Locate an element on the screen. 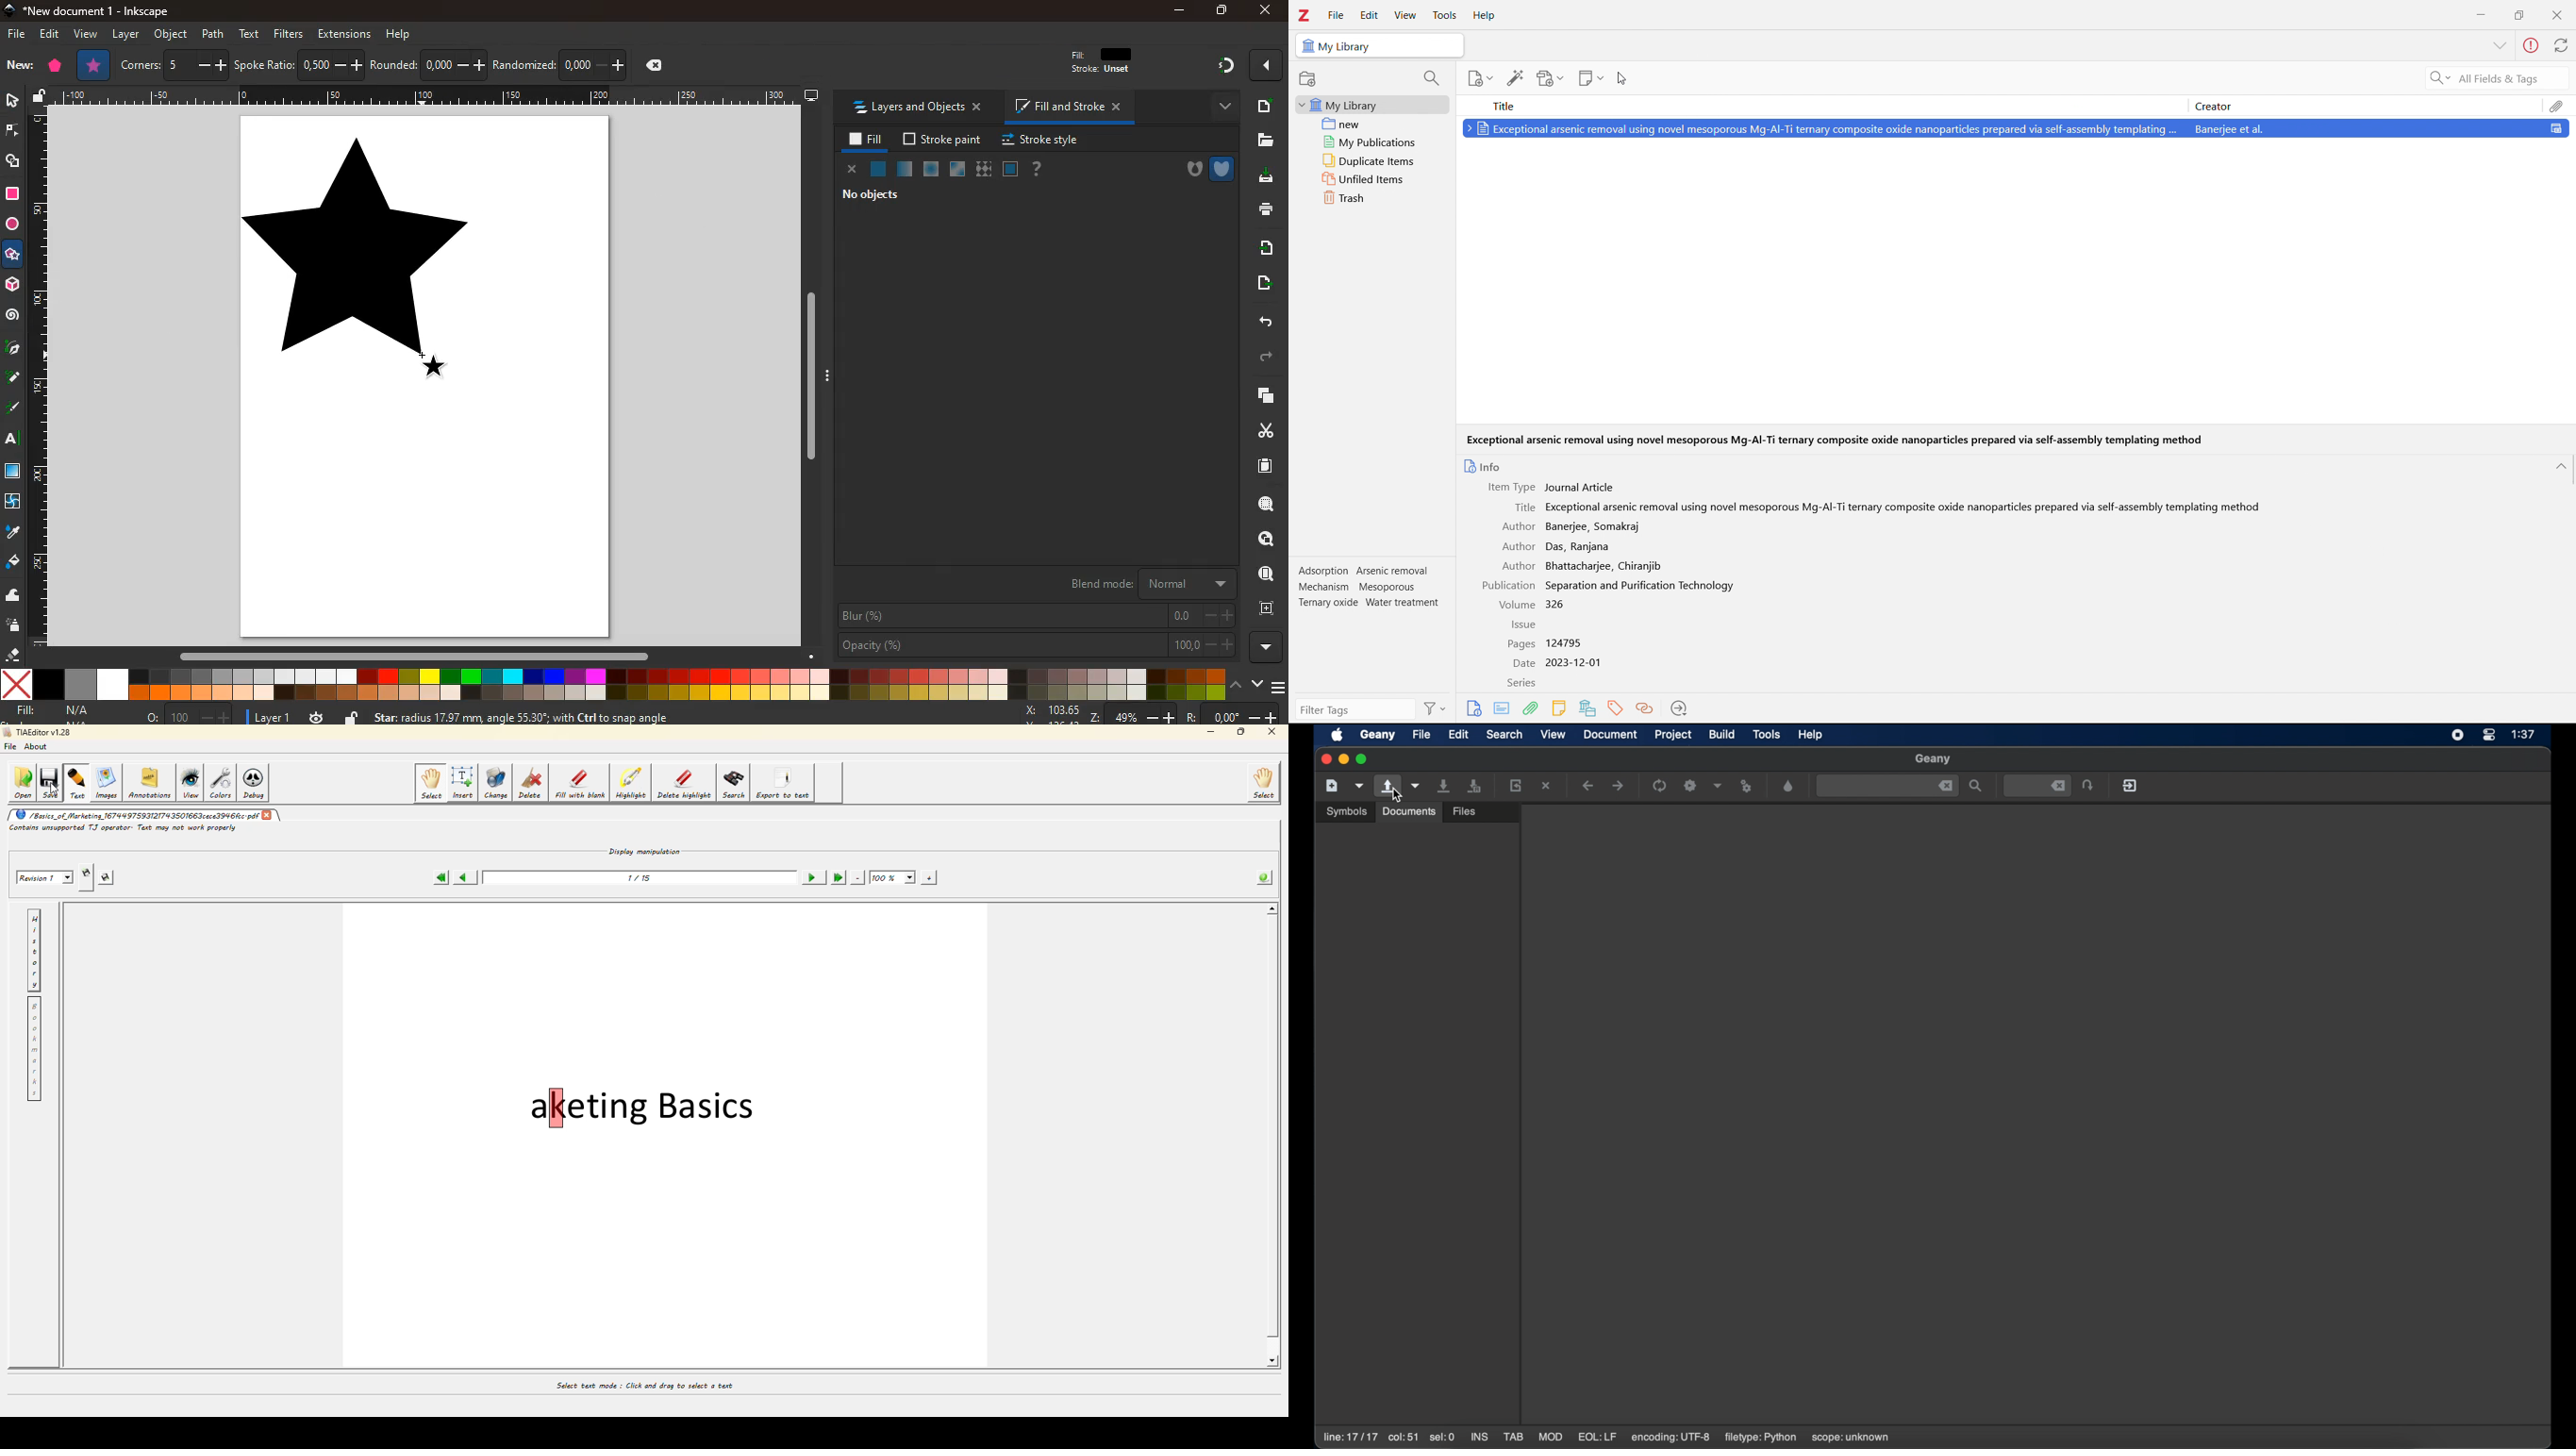  Volume is located at coordinates (1513, 605).